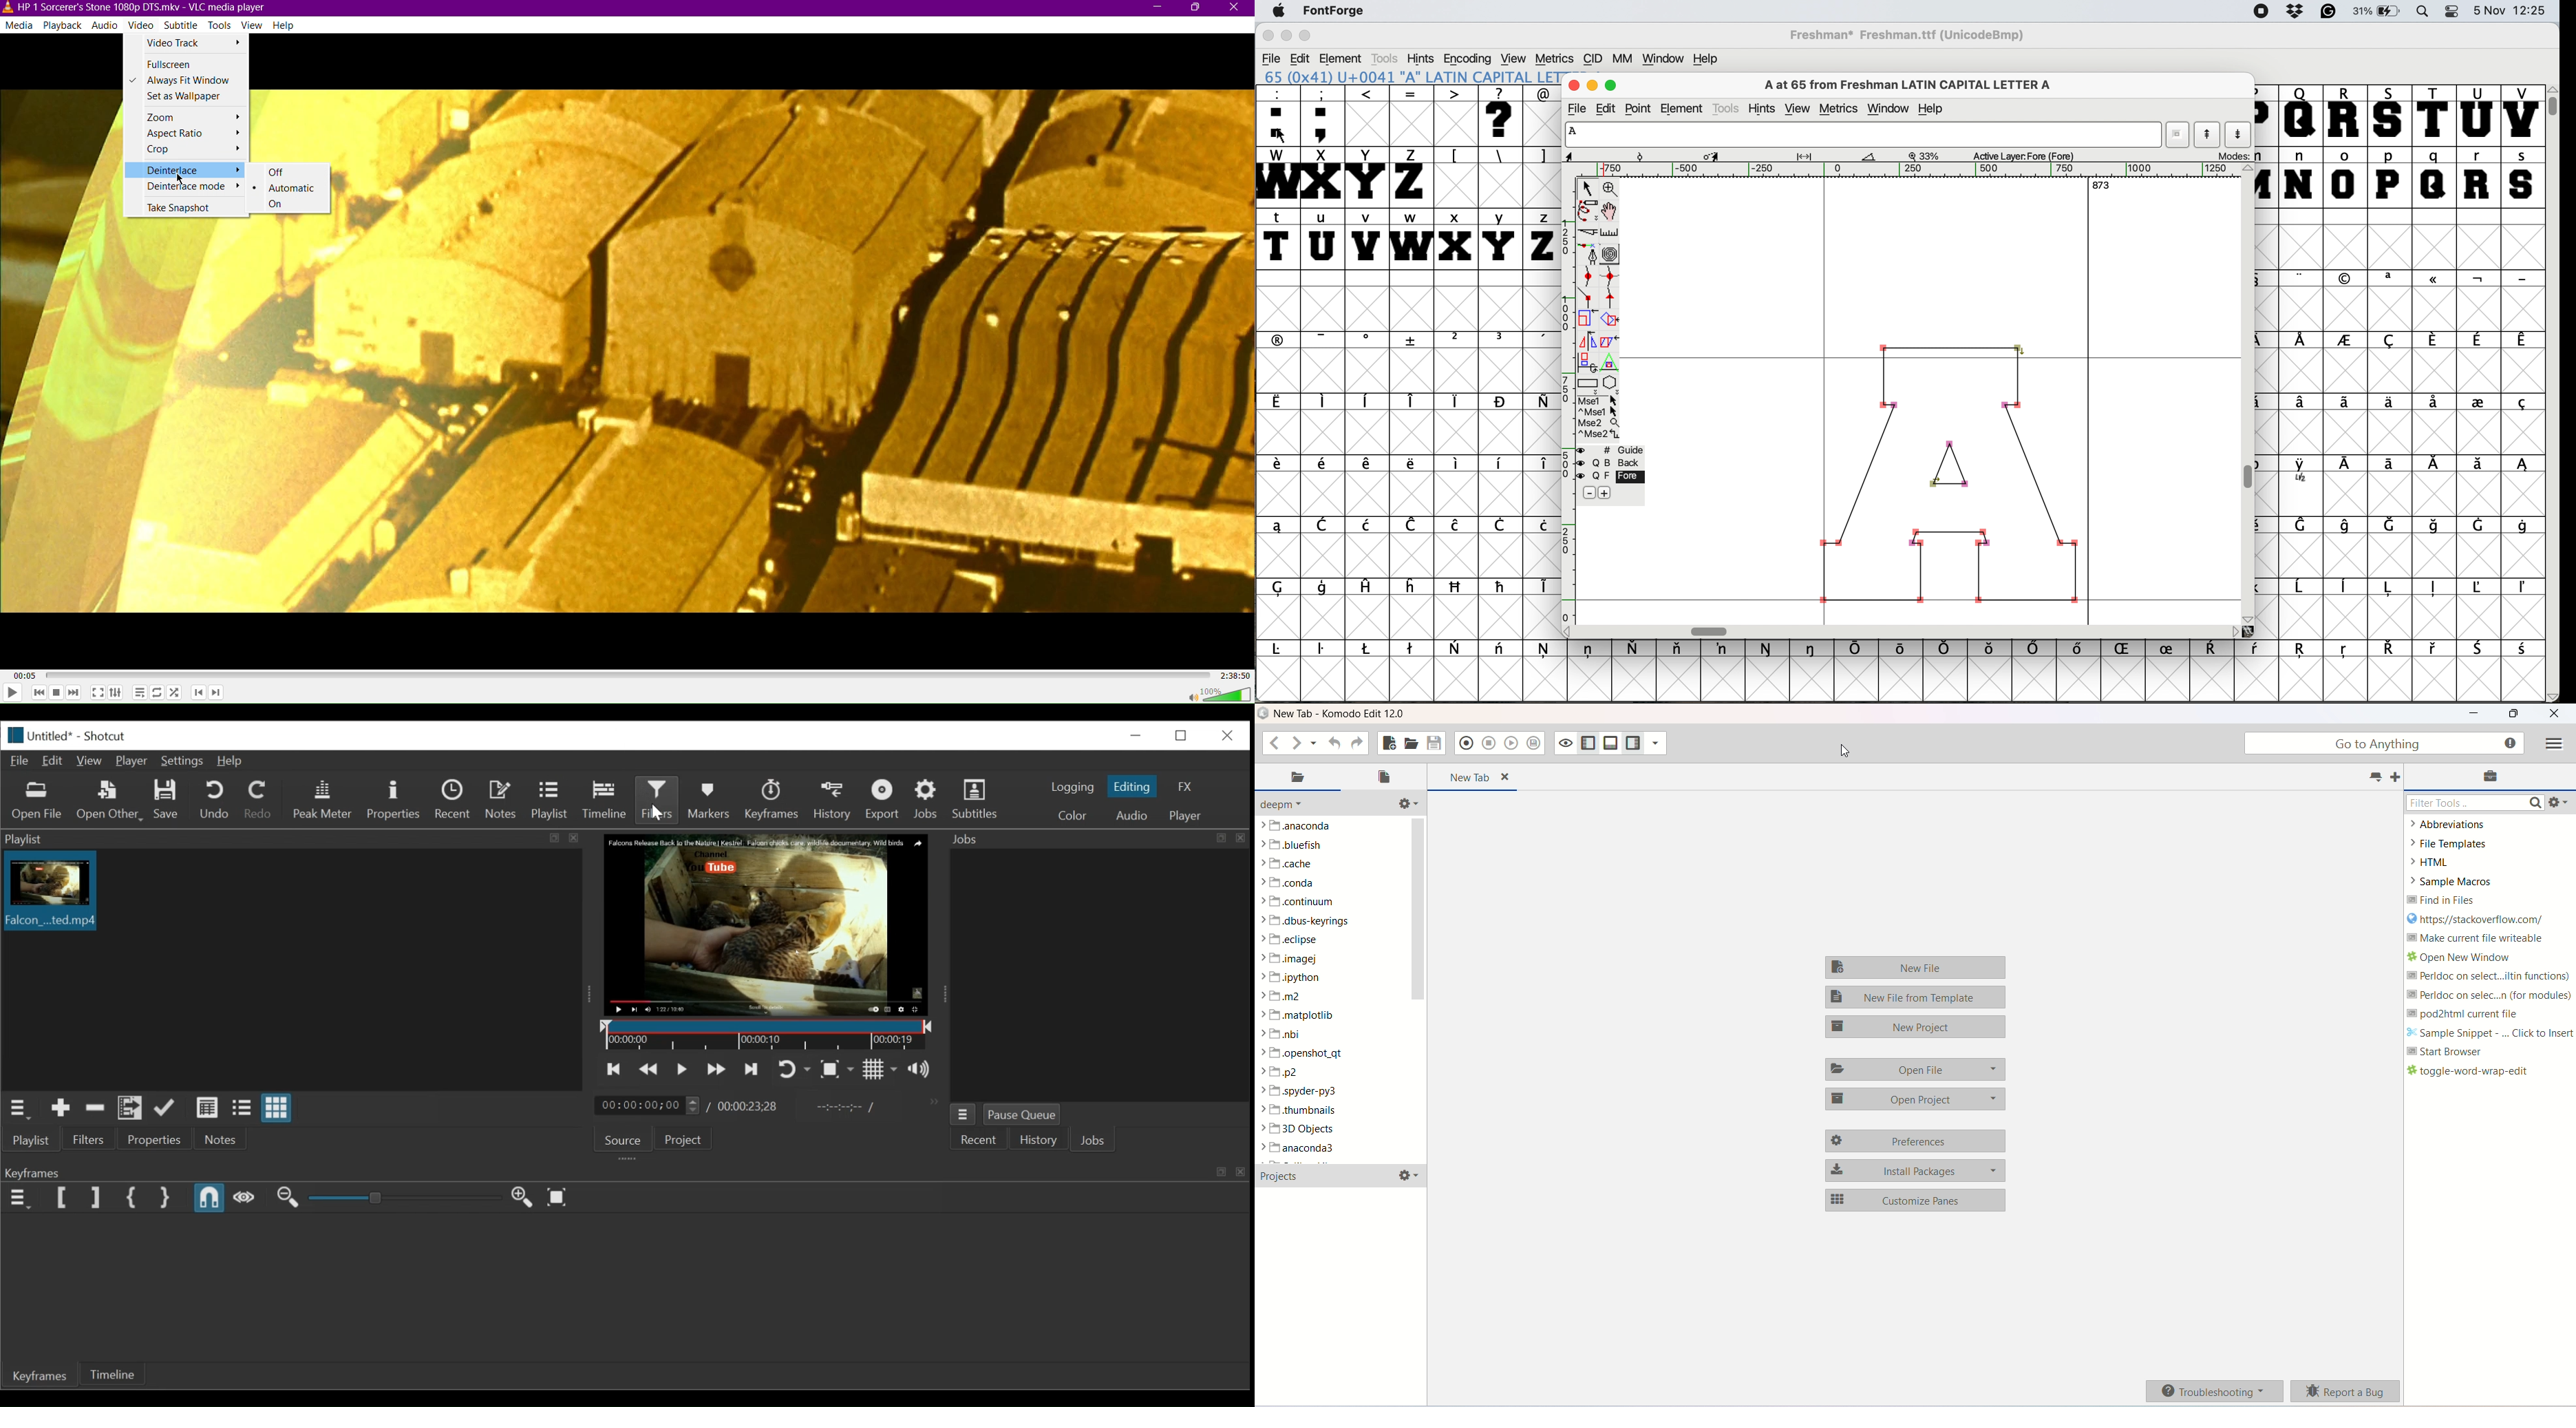 The image size is (2576, 1428). What do you see at coordinates (1072, 788) in the screenshot?
I see `logging` at bounding box center [1072, 788].